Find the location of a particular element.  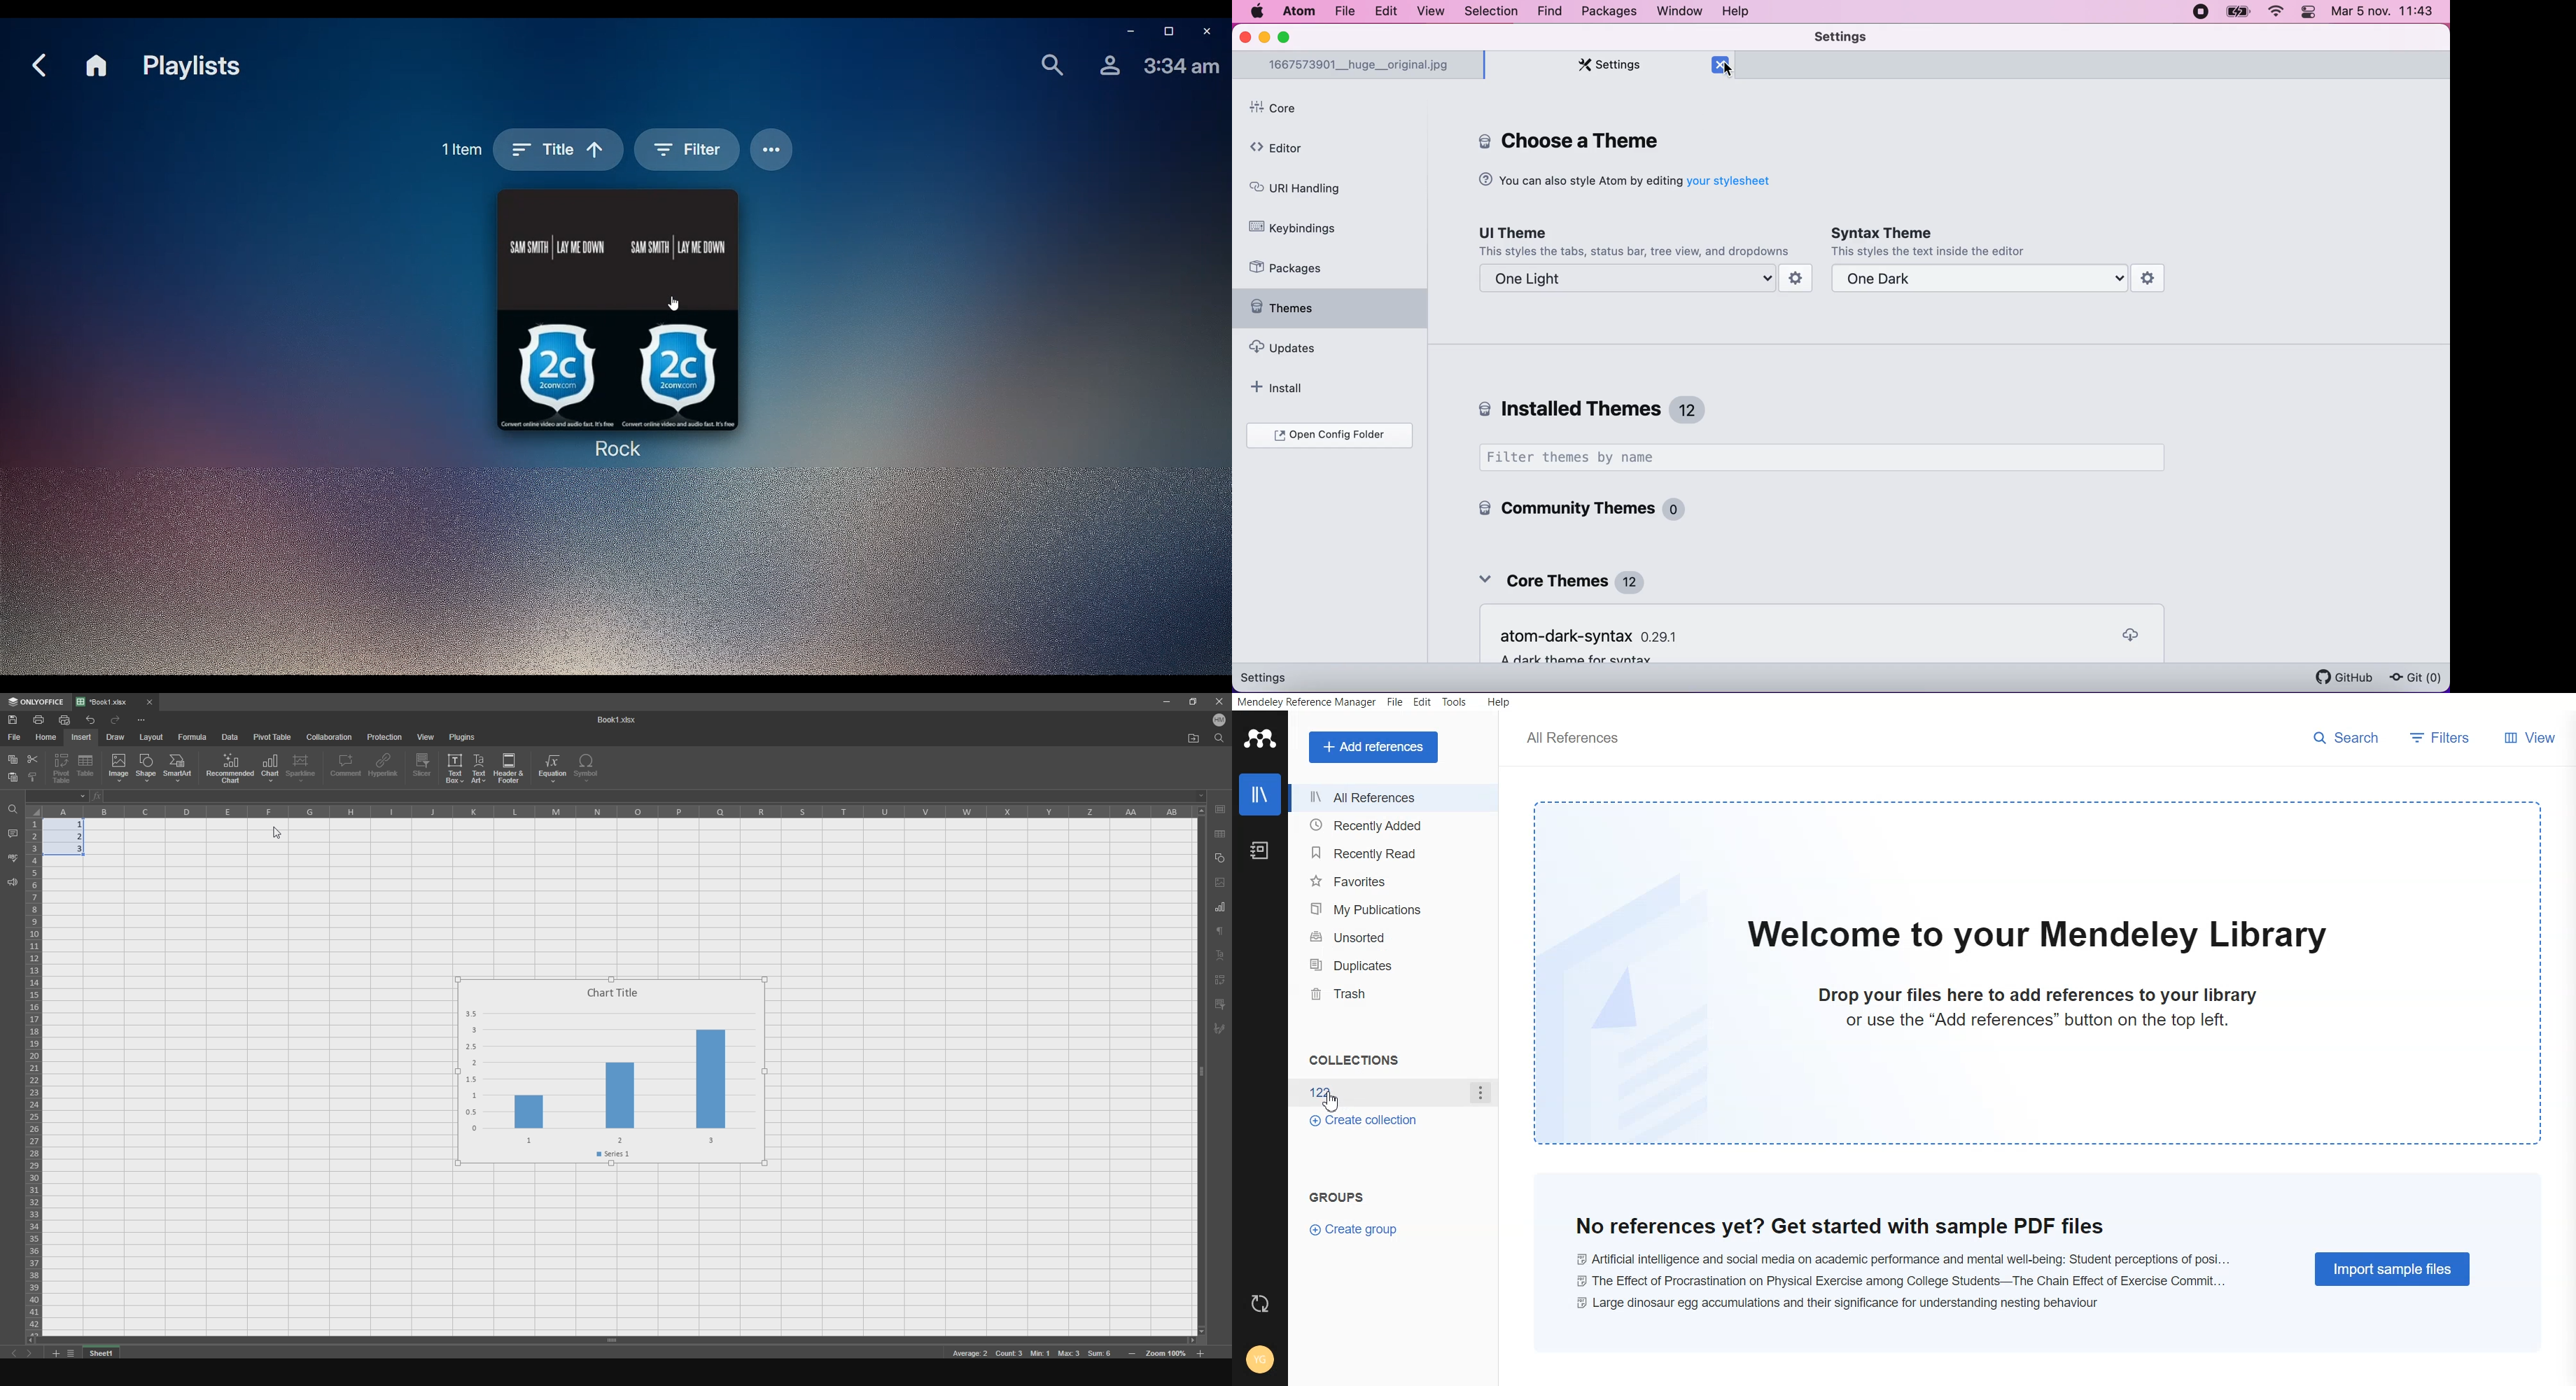

search is located at coordinates (2344, 736).